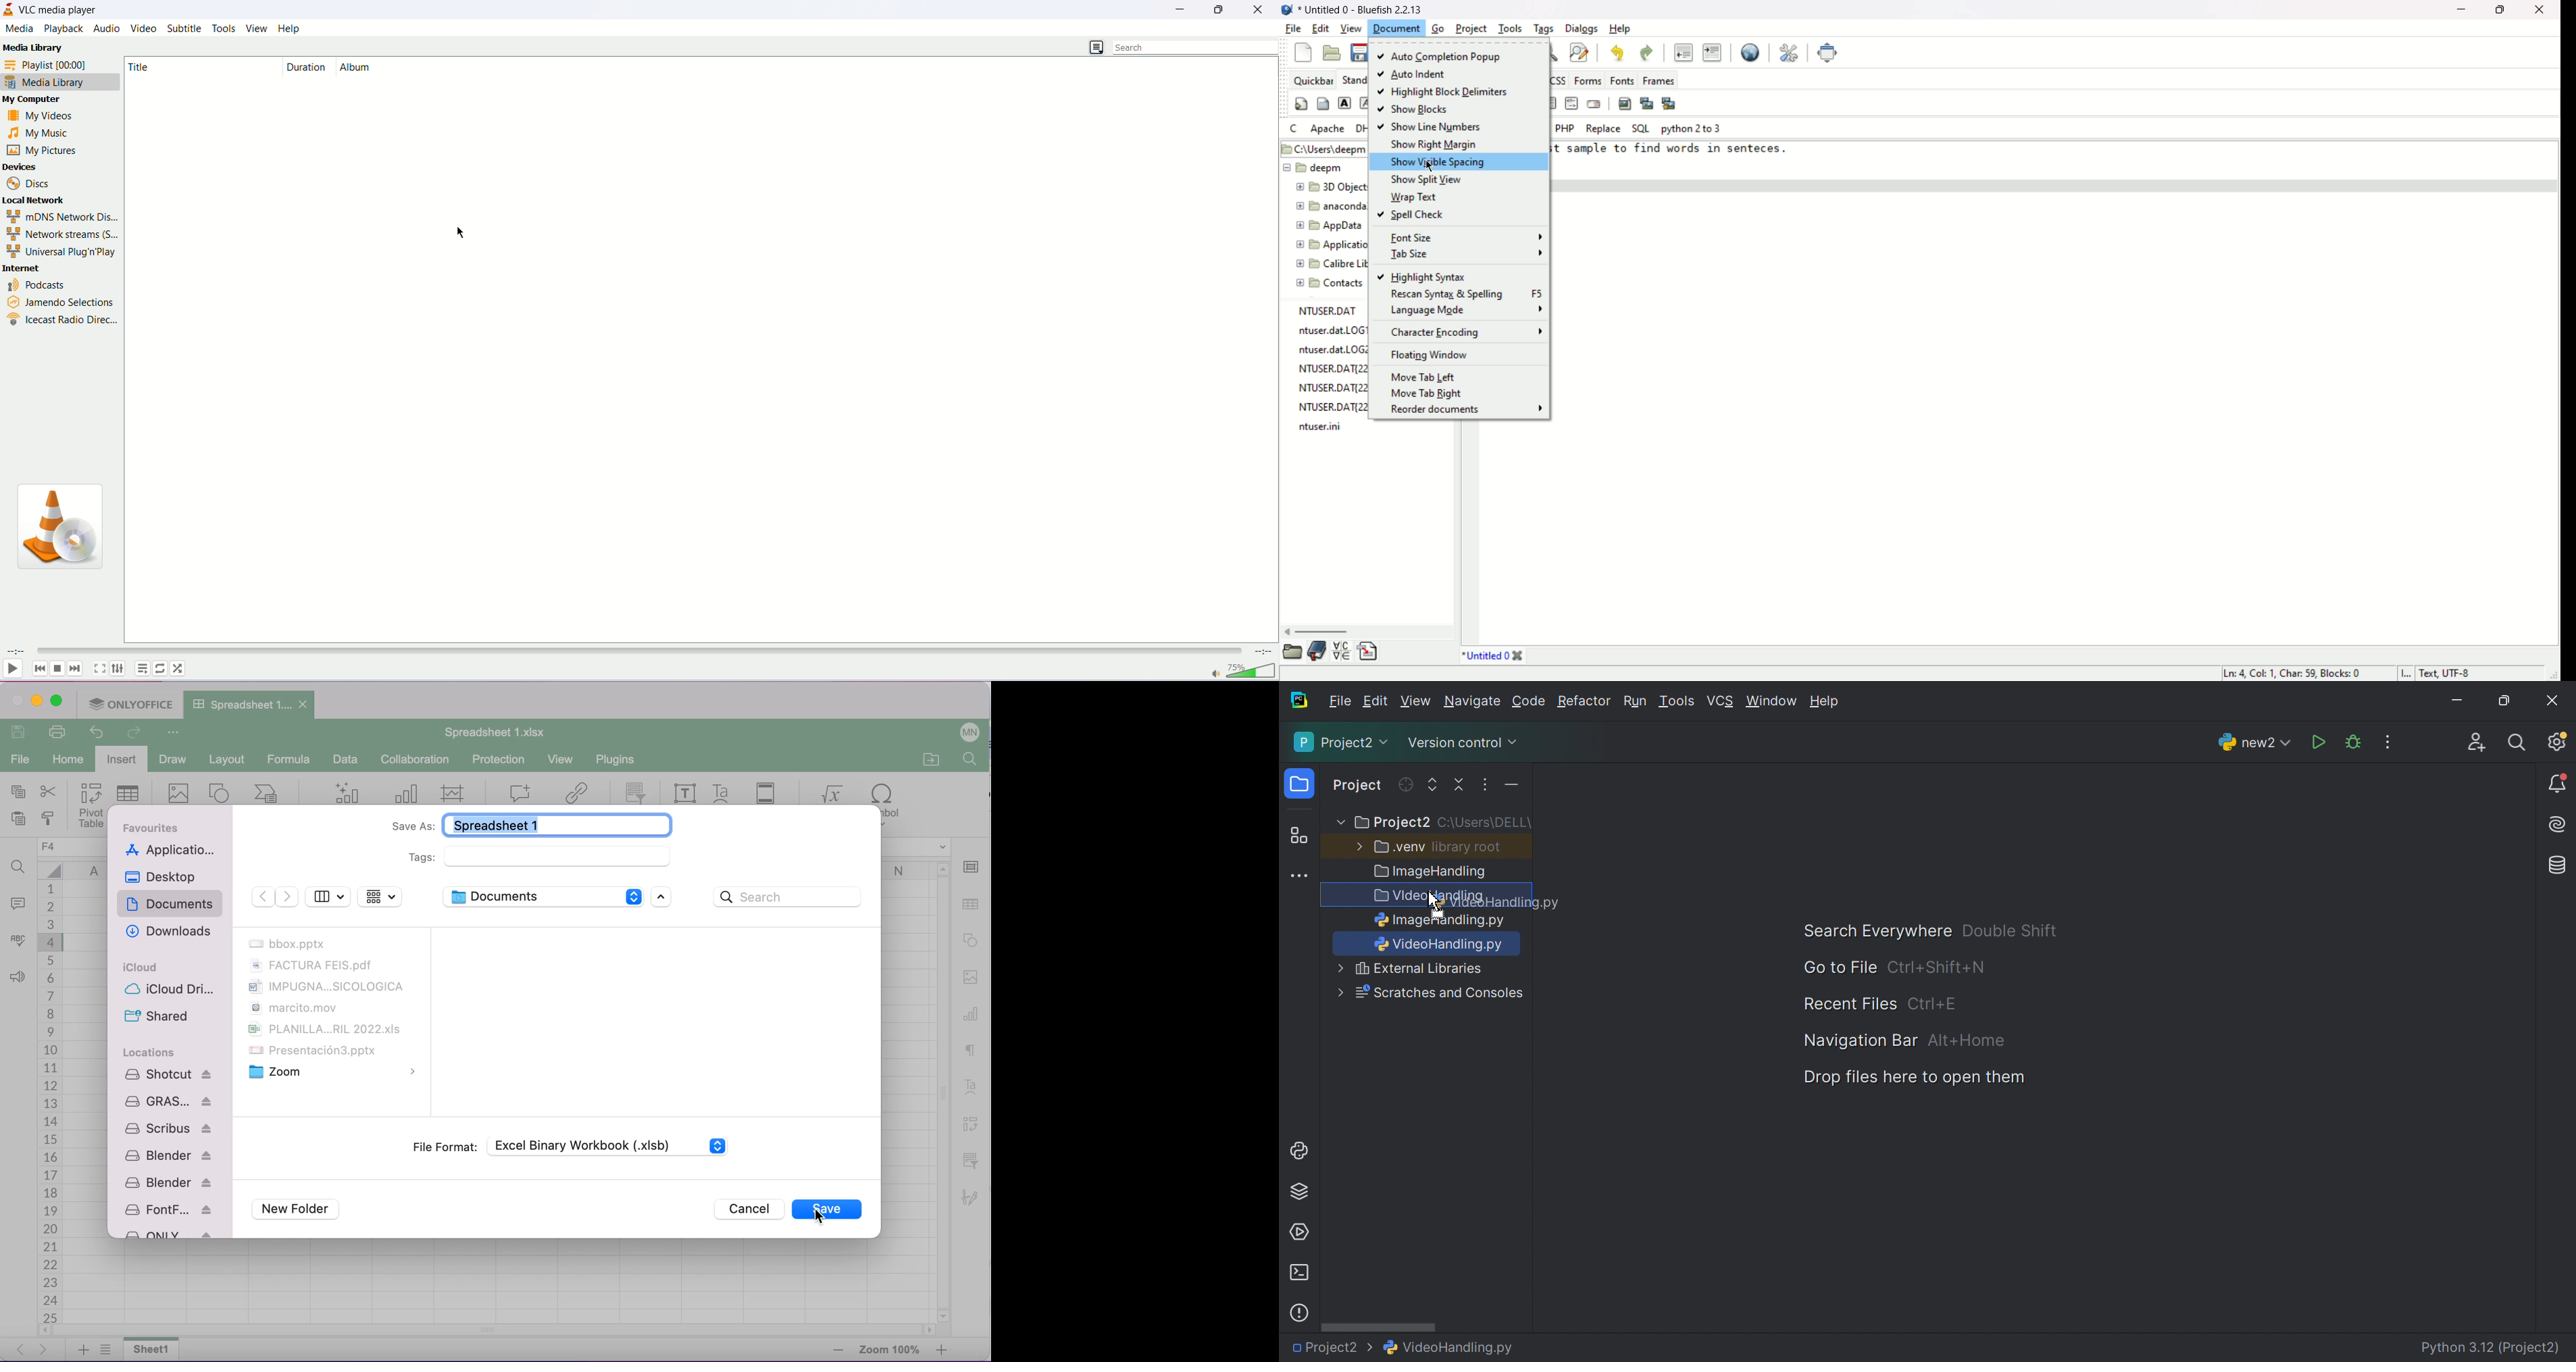 This screenshot has width=2576, height=1372. Describe the element at coordinates (1825, 701) in the screenshot. I see `Help` at that location.